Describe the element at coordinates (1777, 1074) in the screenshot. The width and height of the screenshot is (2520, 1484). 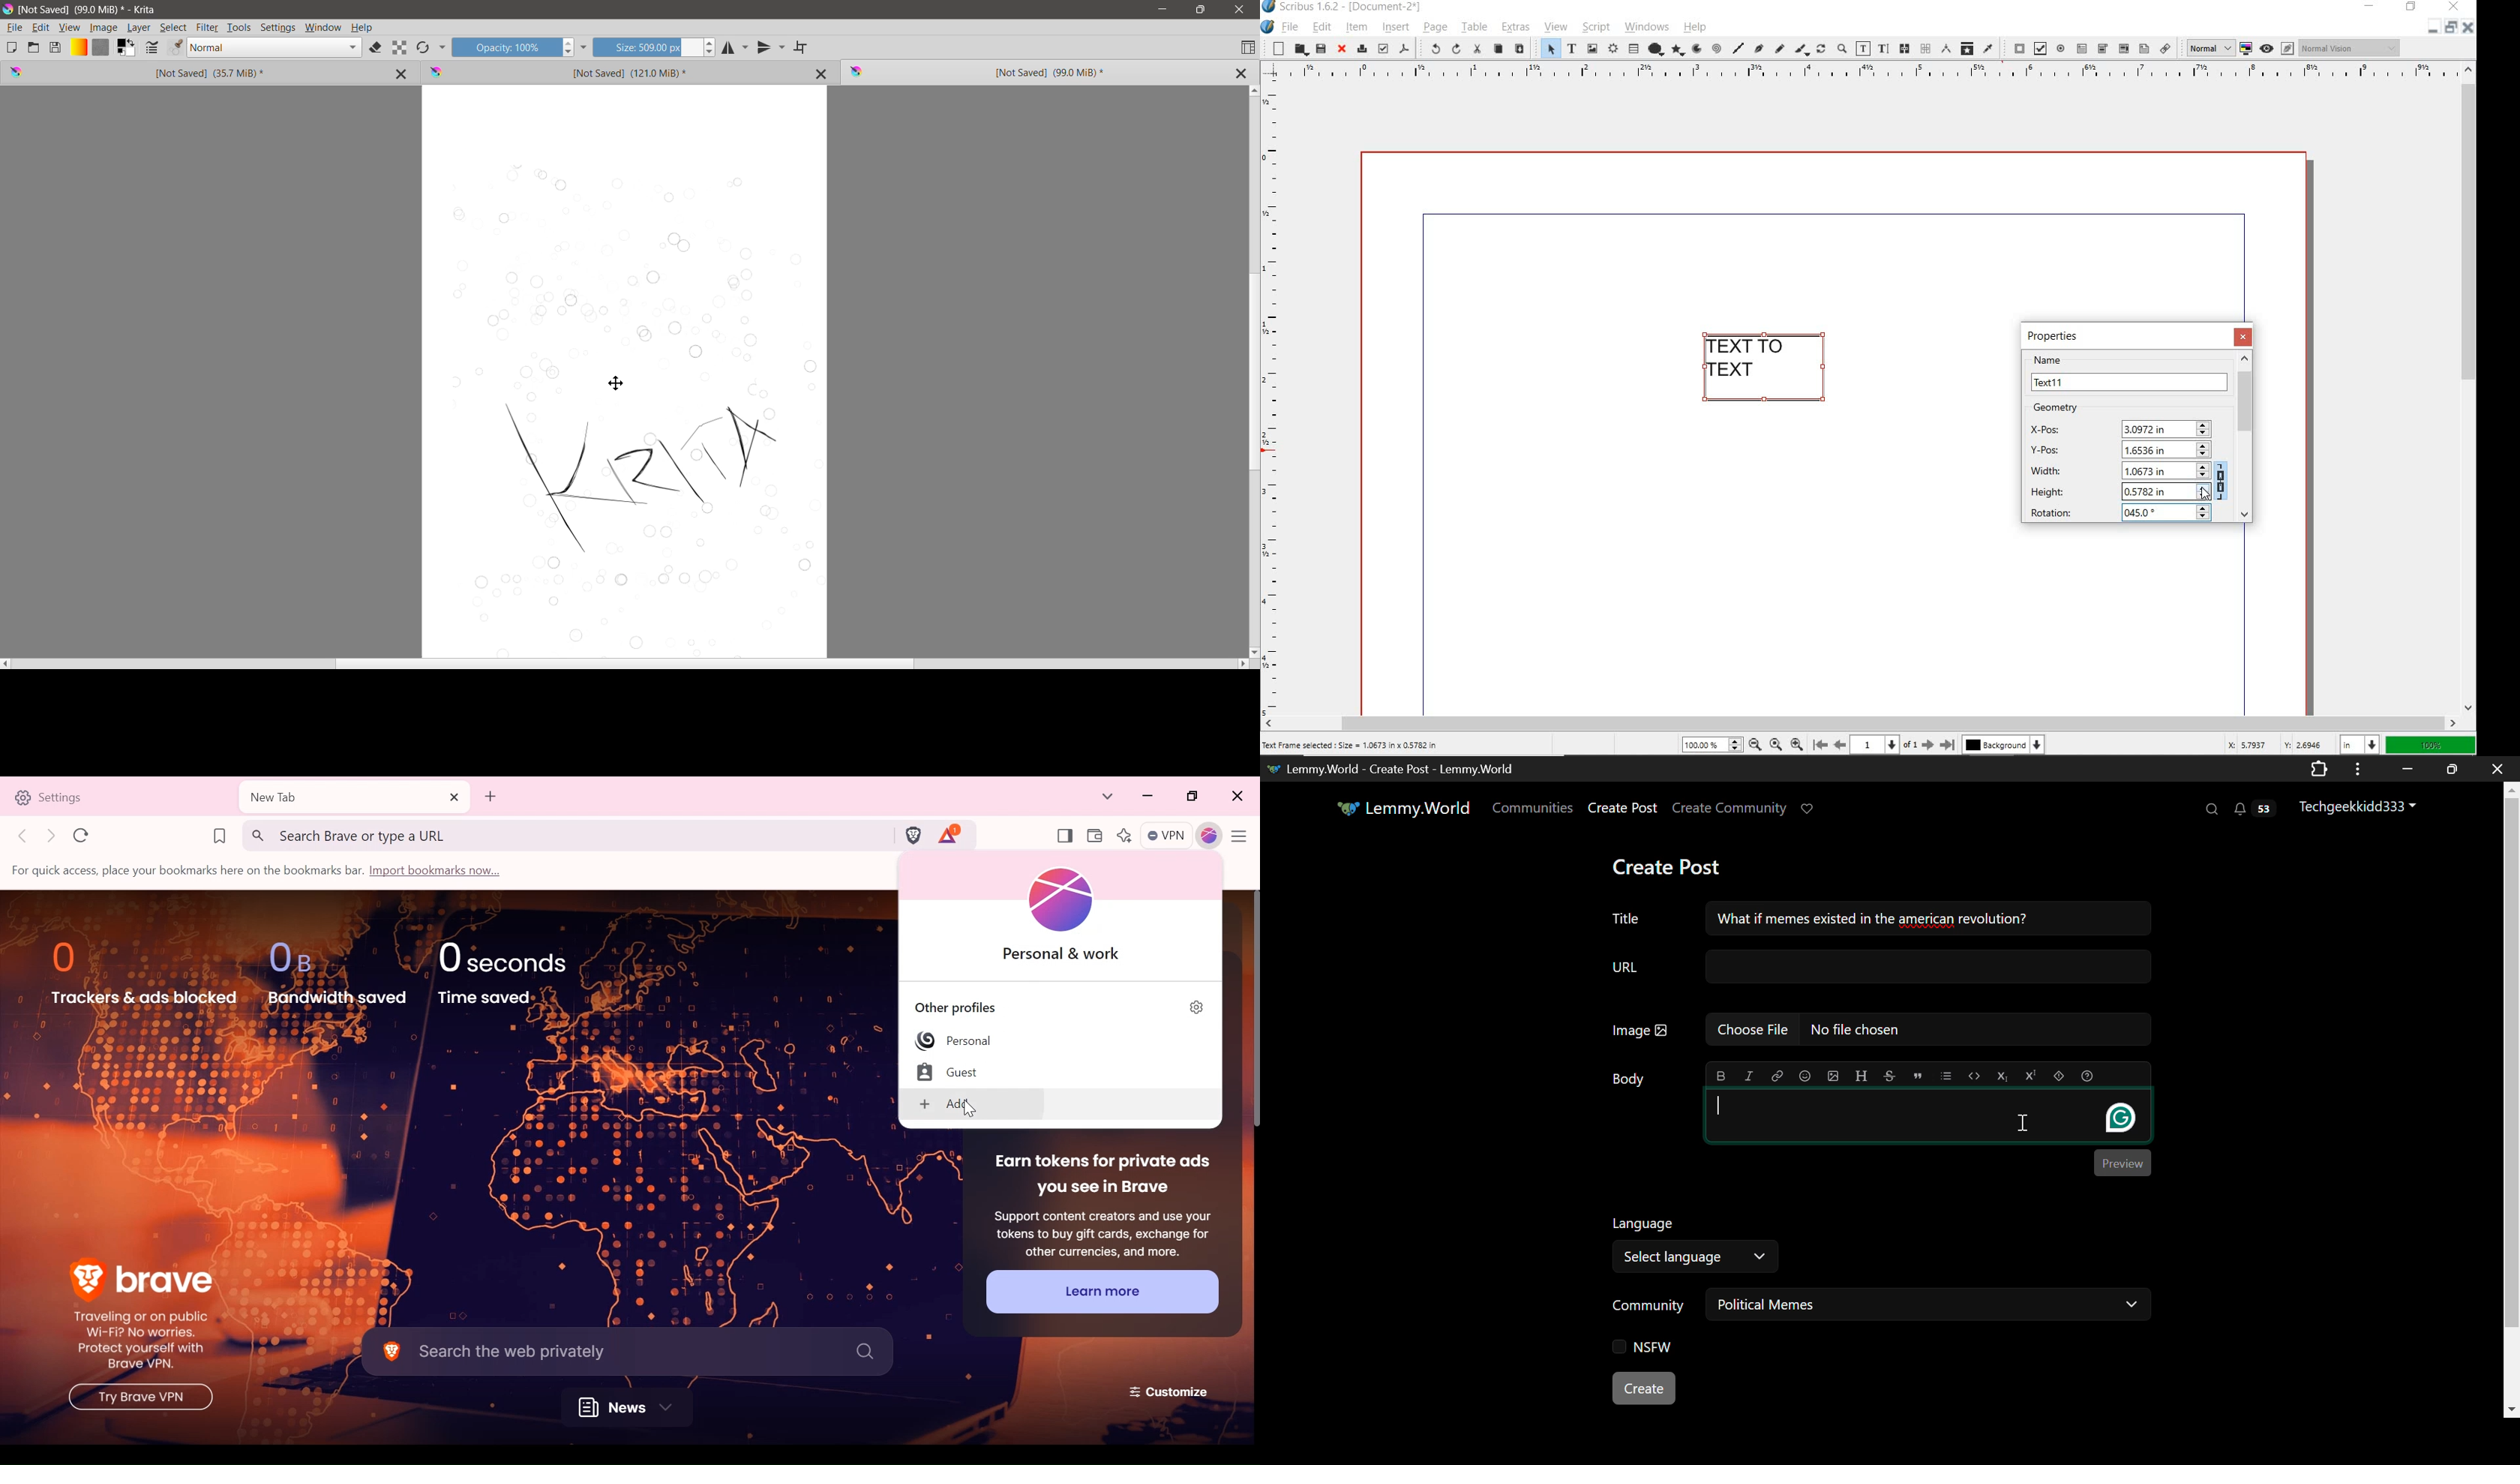
I see `Link` at that location.